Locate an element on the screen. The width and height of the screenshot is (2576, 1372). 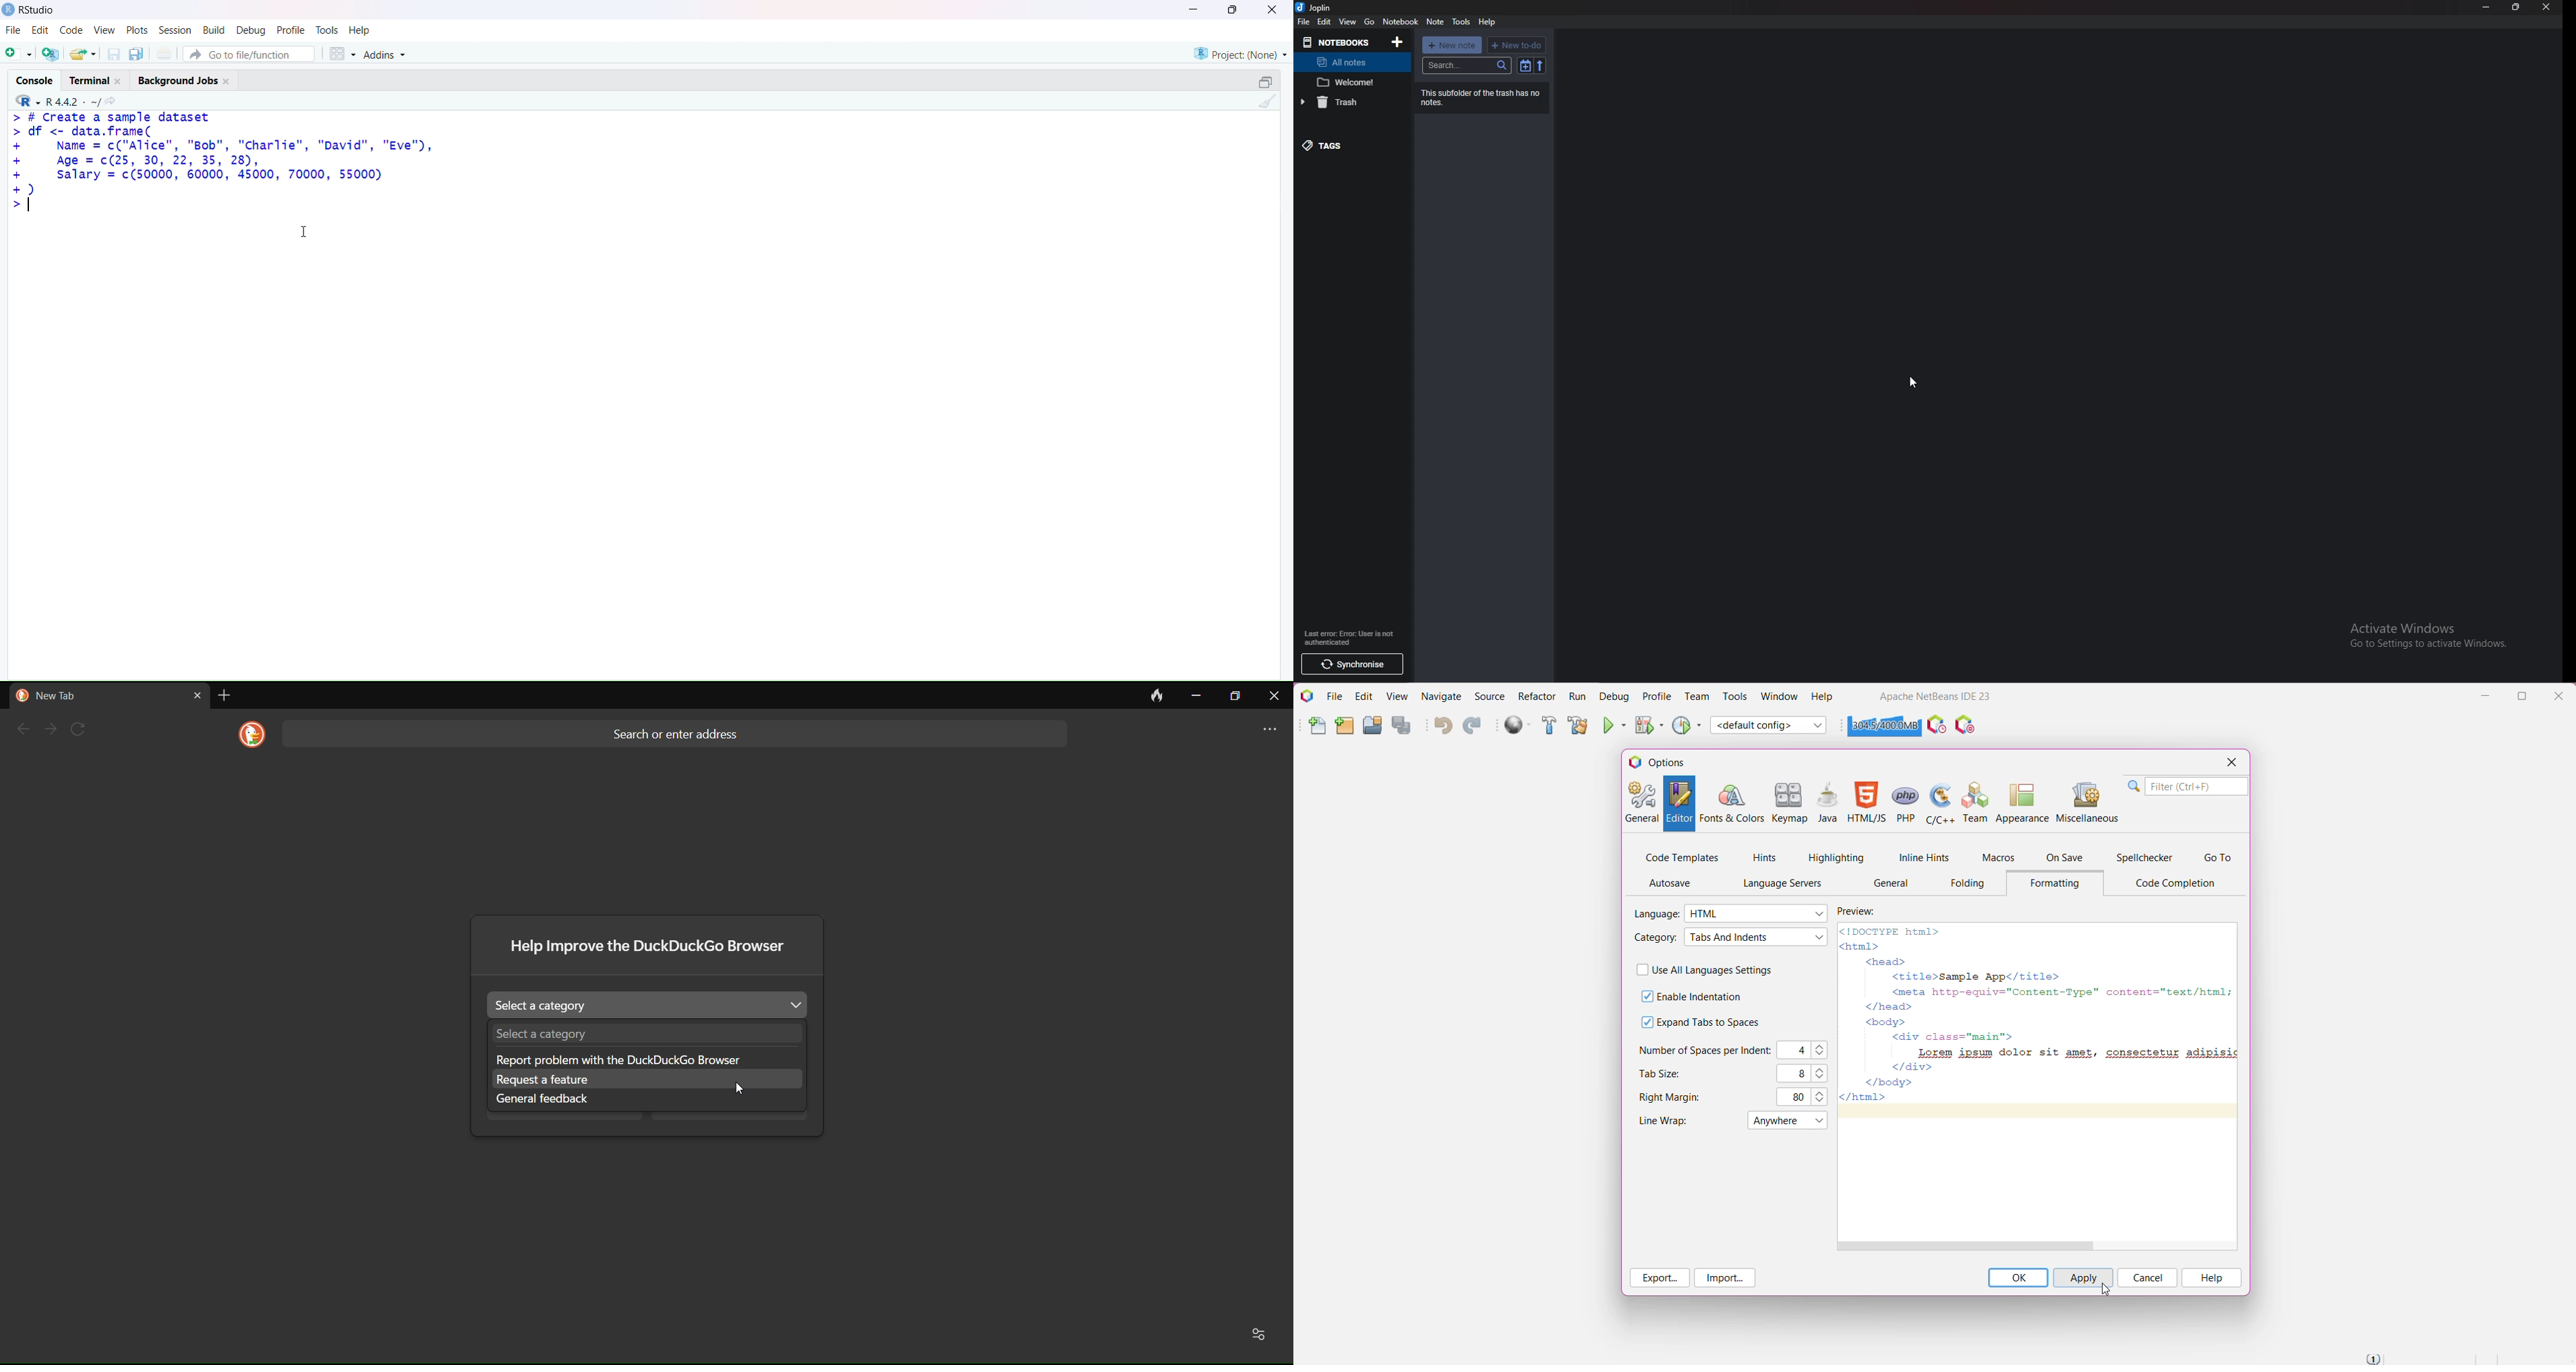
open an existing file is located at coordinates (84, 55).